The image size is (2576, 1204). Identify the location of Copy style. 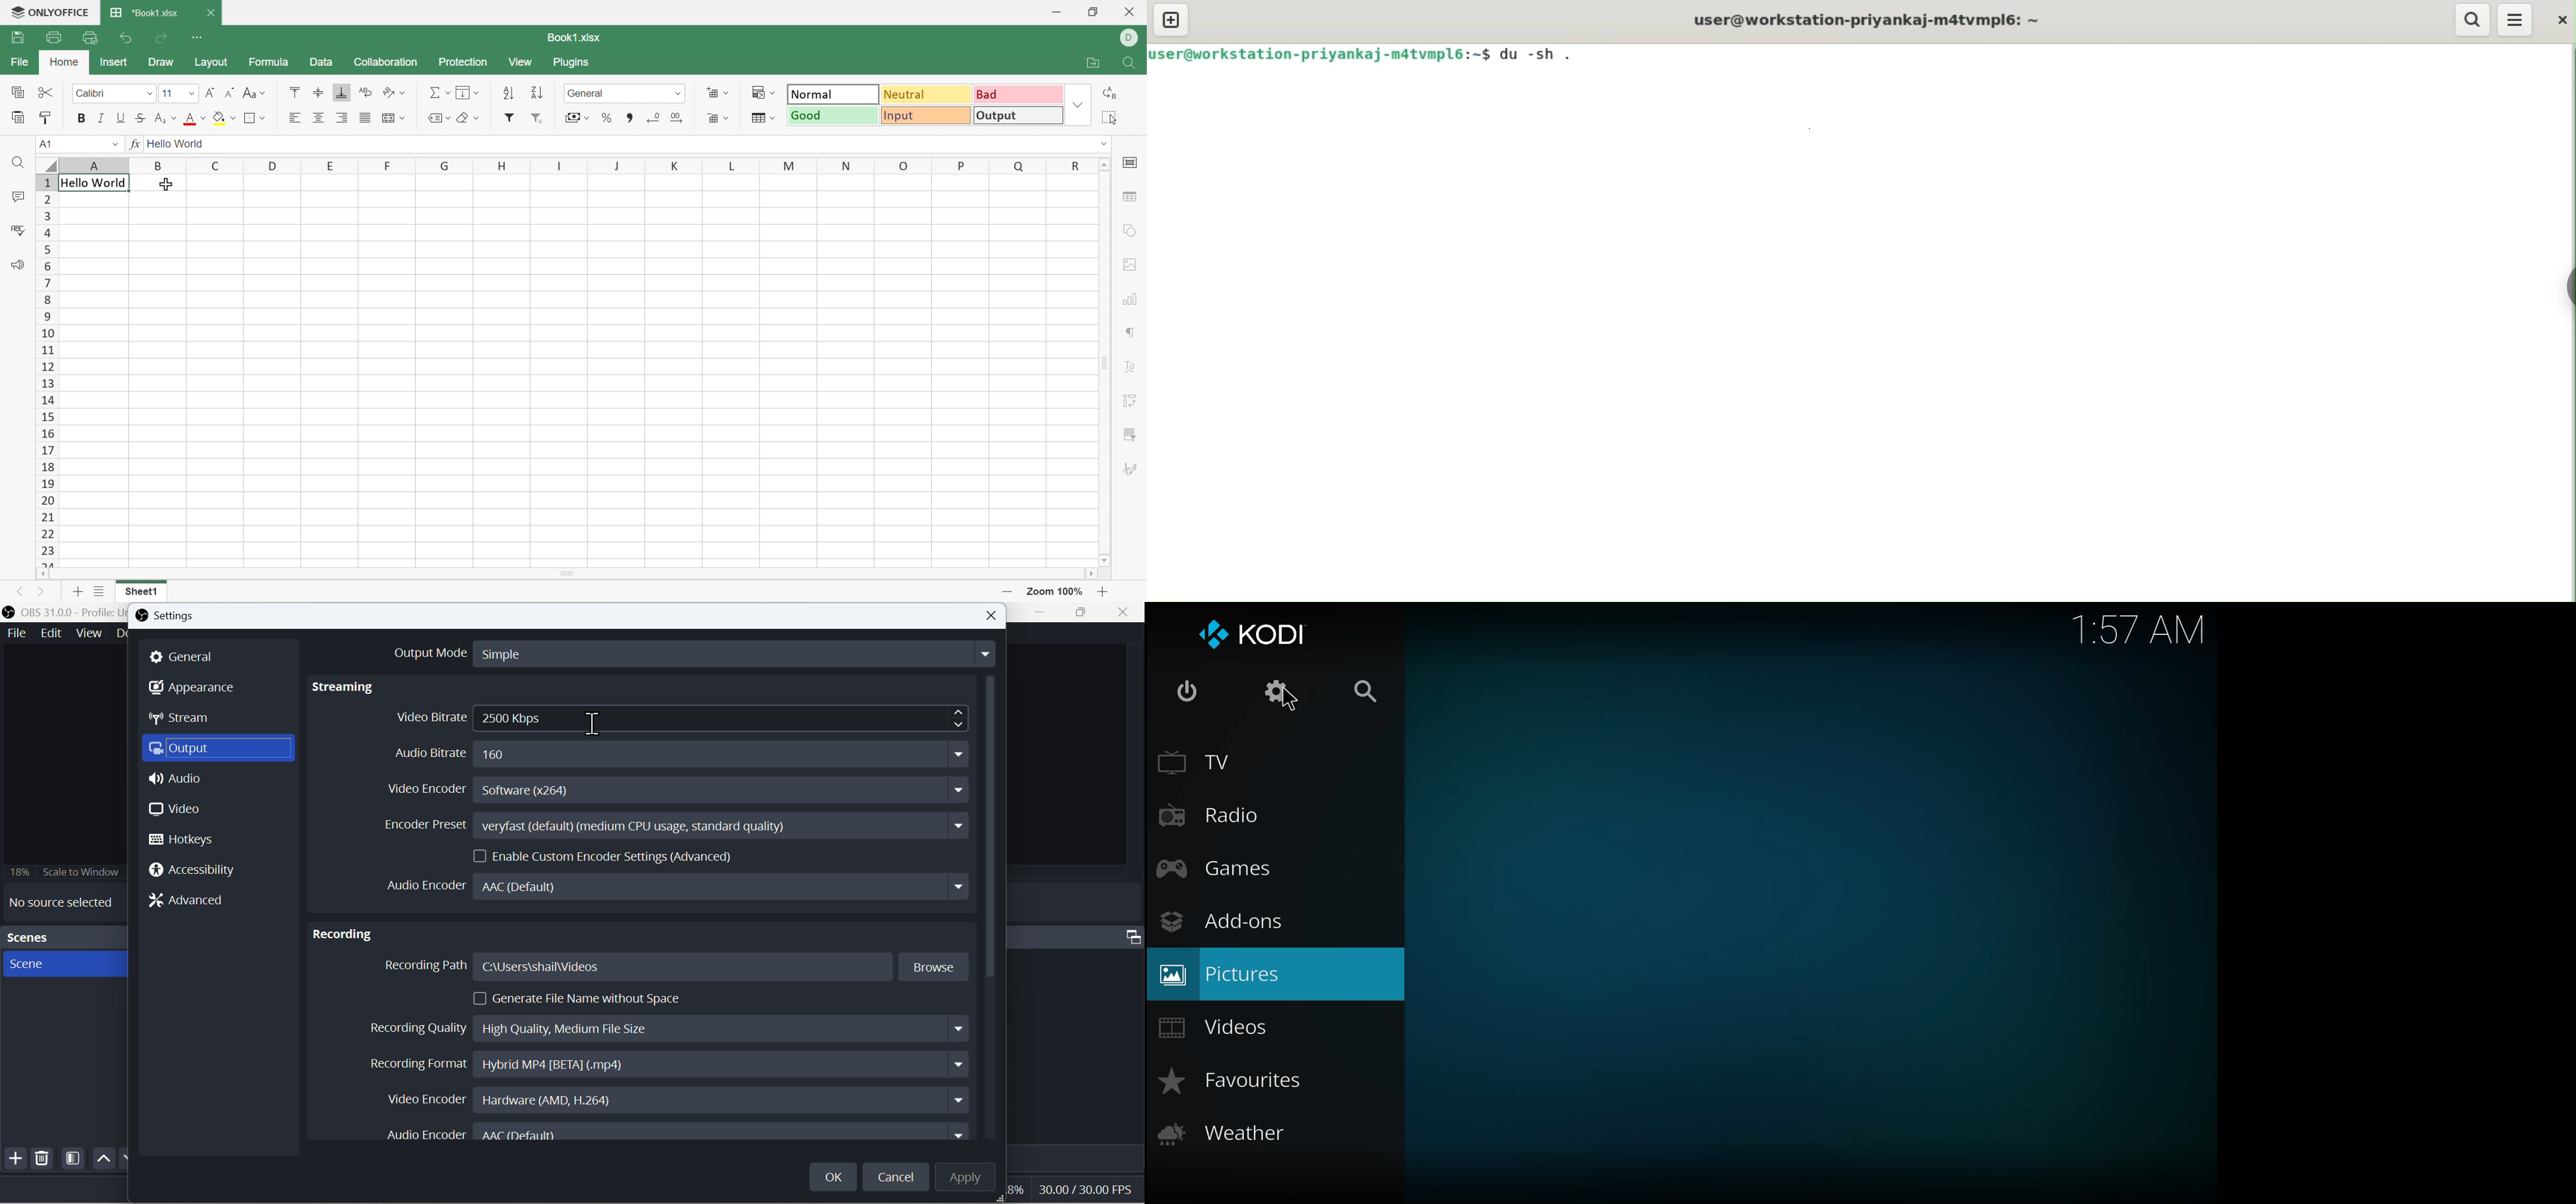
(46, 120).